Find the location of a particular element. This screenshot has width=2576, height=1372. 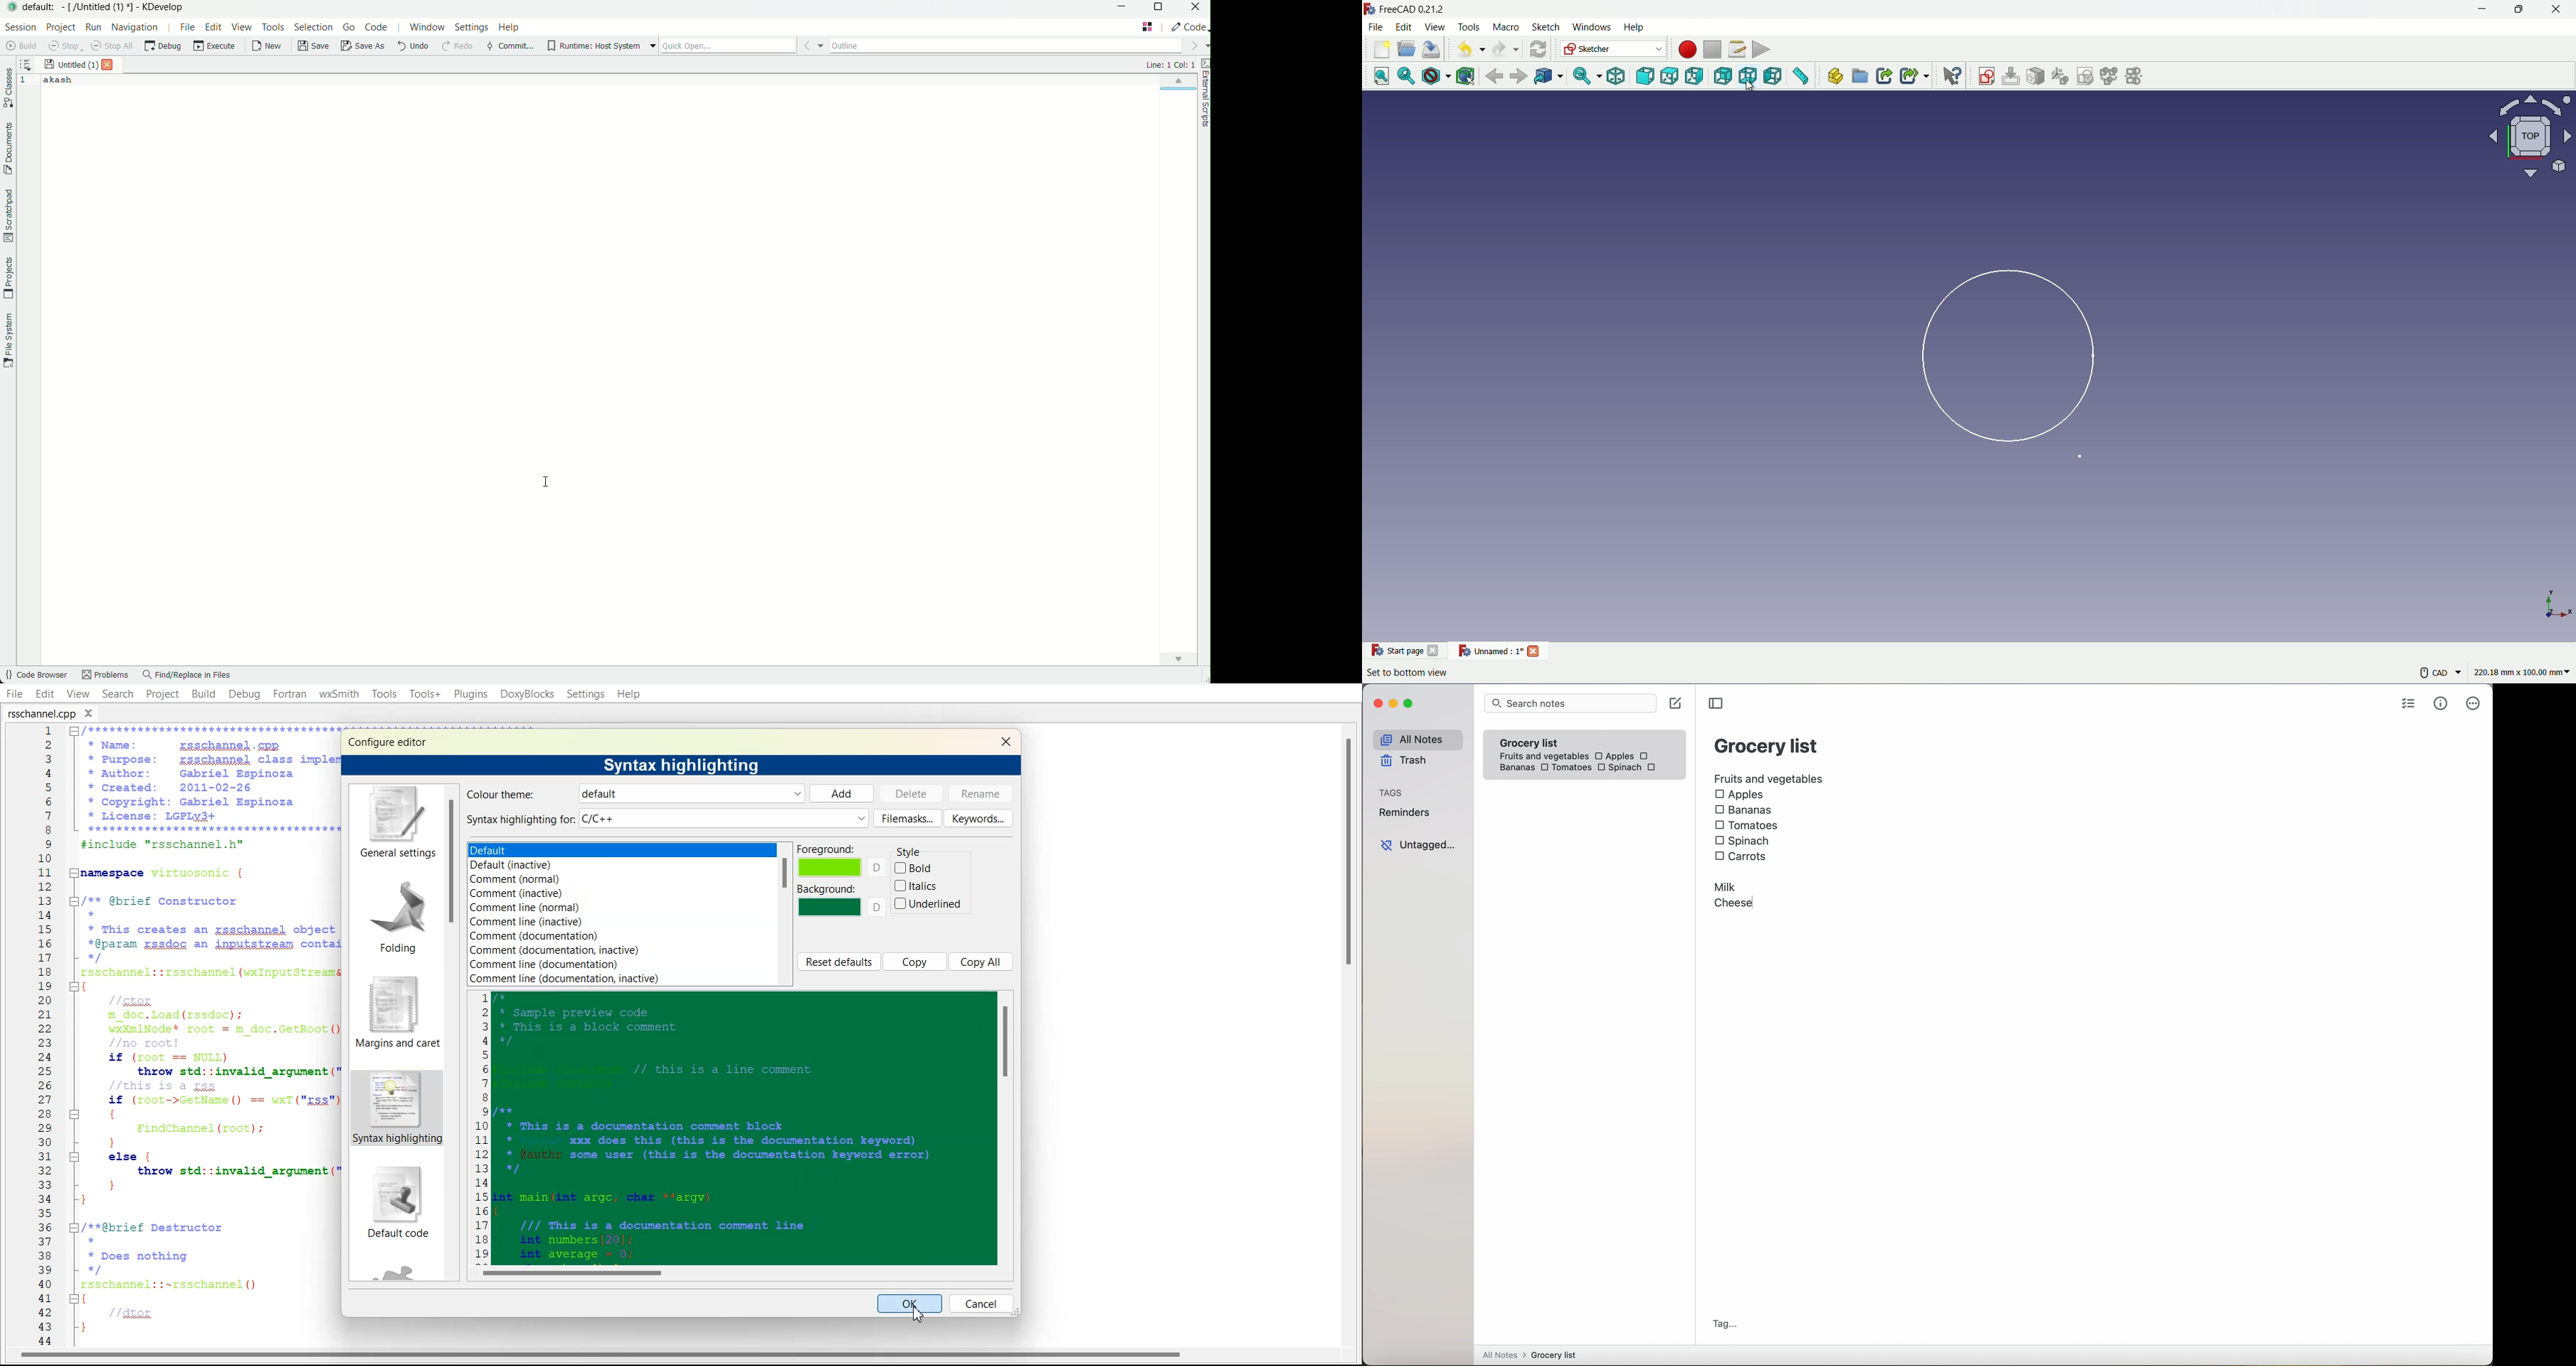

merge sketches is located at coordinates (2111, 77).